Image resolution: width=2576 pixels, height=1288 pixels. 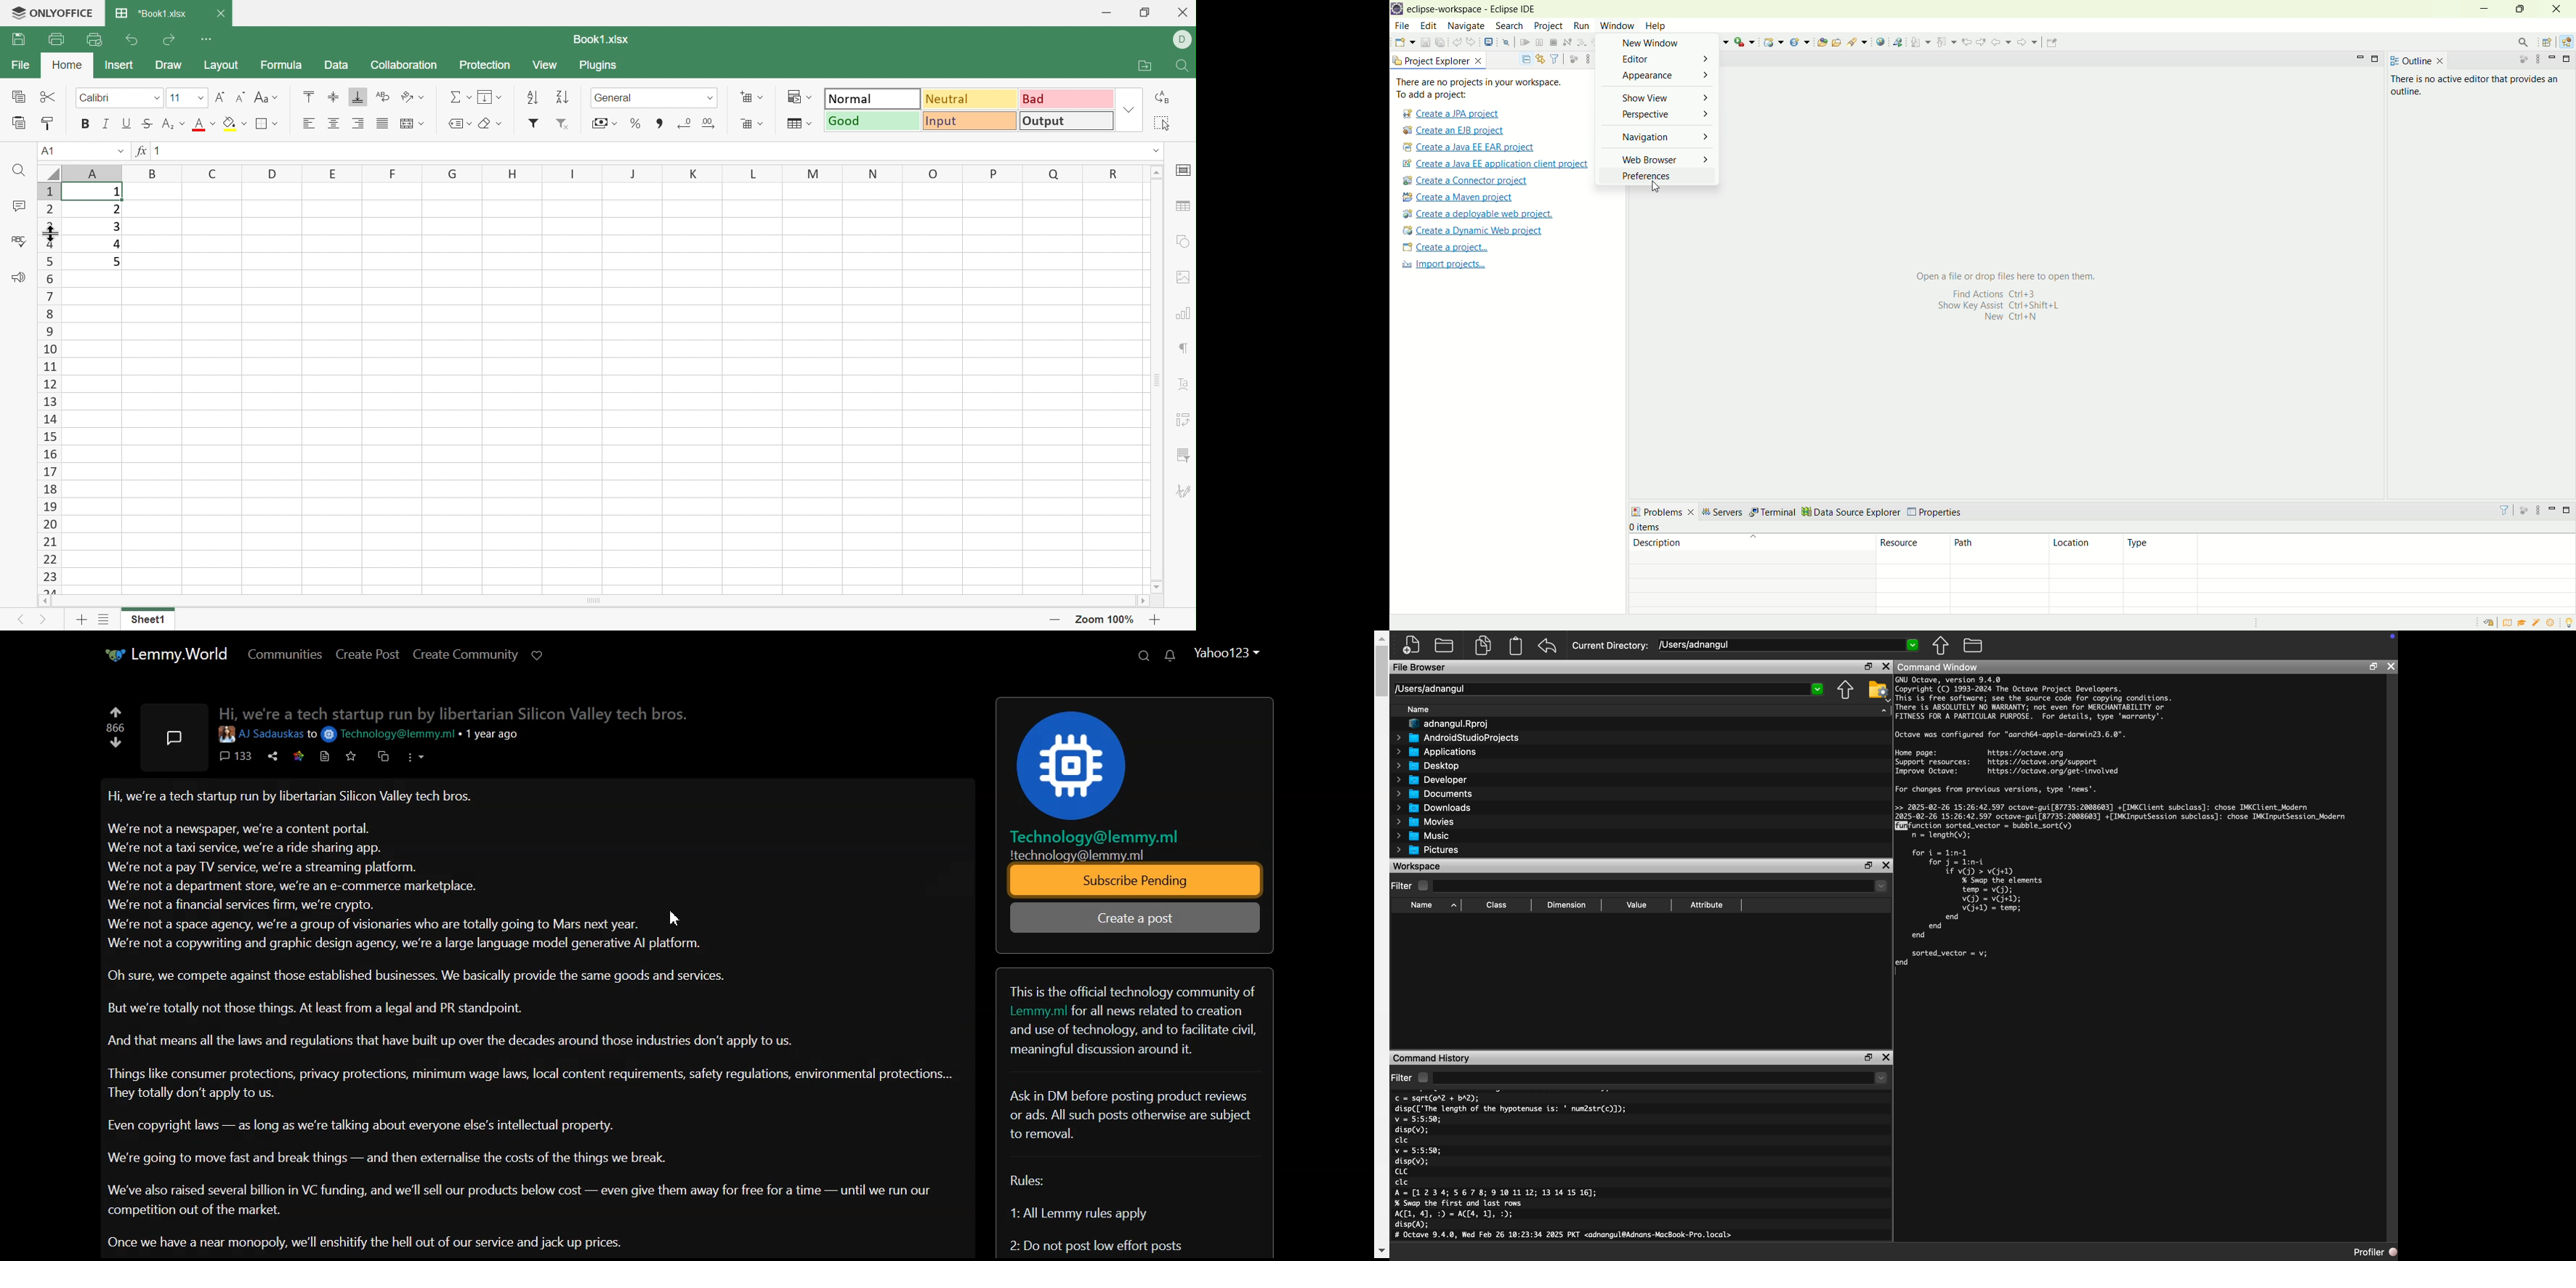 What do you see at coordinates (1160, 124) in the screenshot?
I see `Select all` at bounding box center [1160, 124].